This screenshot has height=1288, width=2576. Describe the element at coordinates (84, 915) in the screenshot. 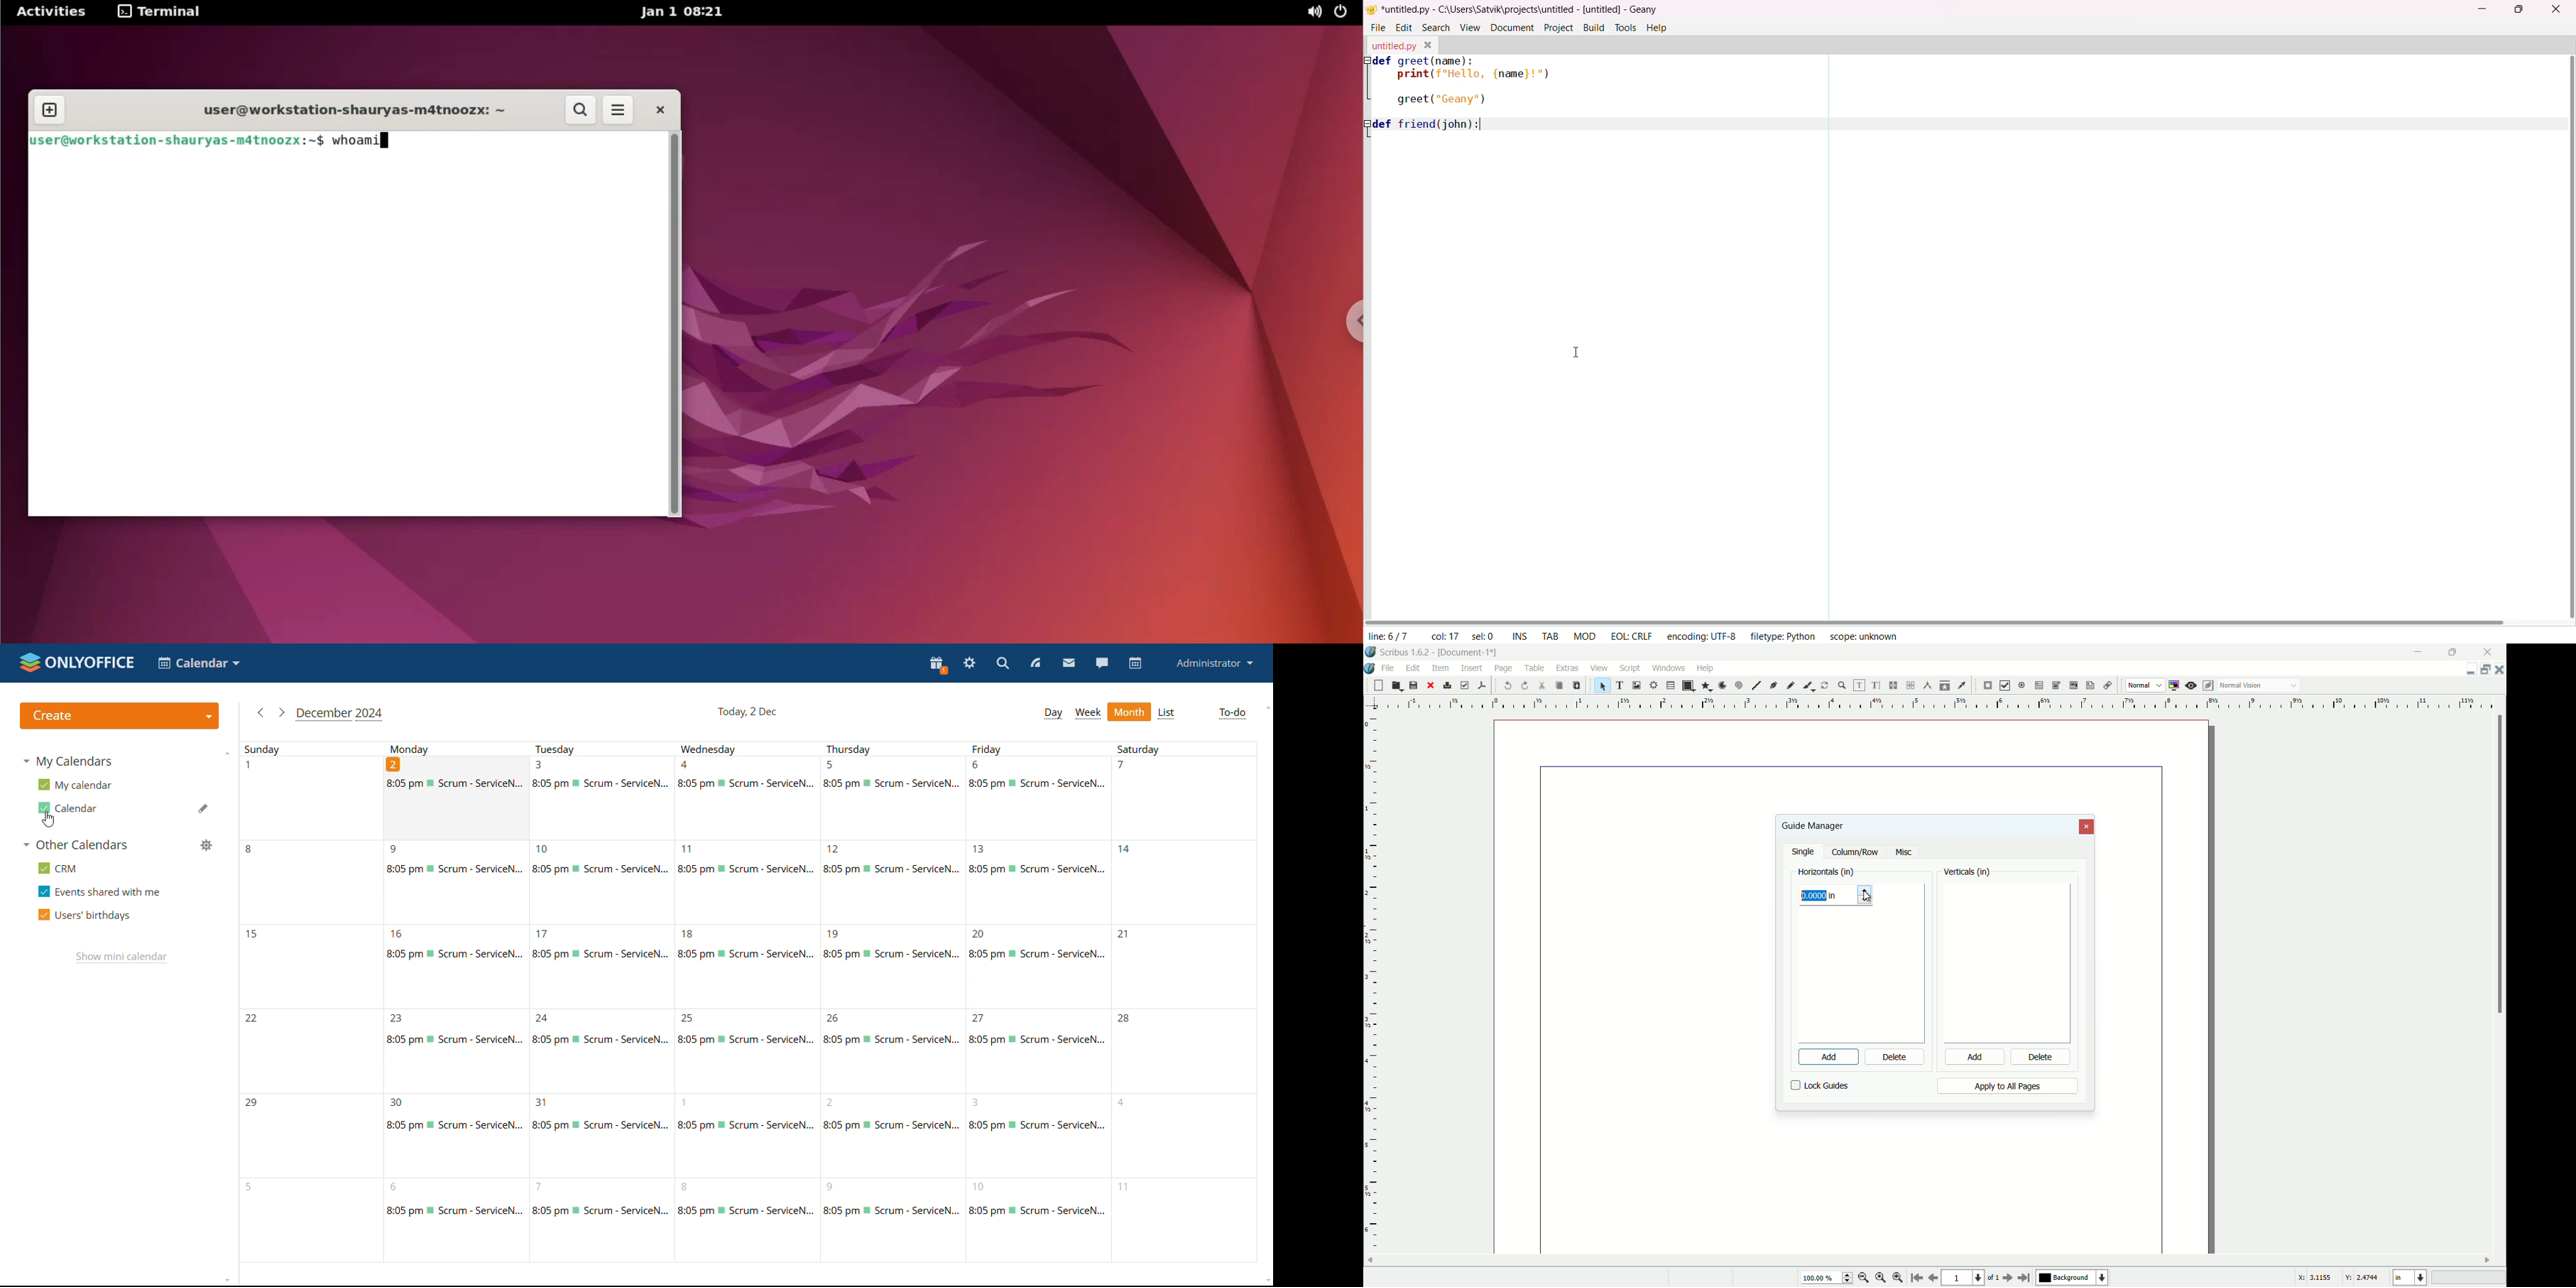

I see `users' birthdays` at that location.